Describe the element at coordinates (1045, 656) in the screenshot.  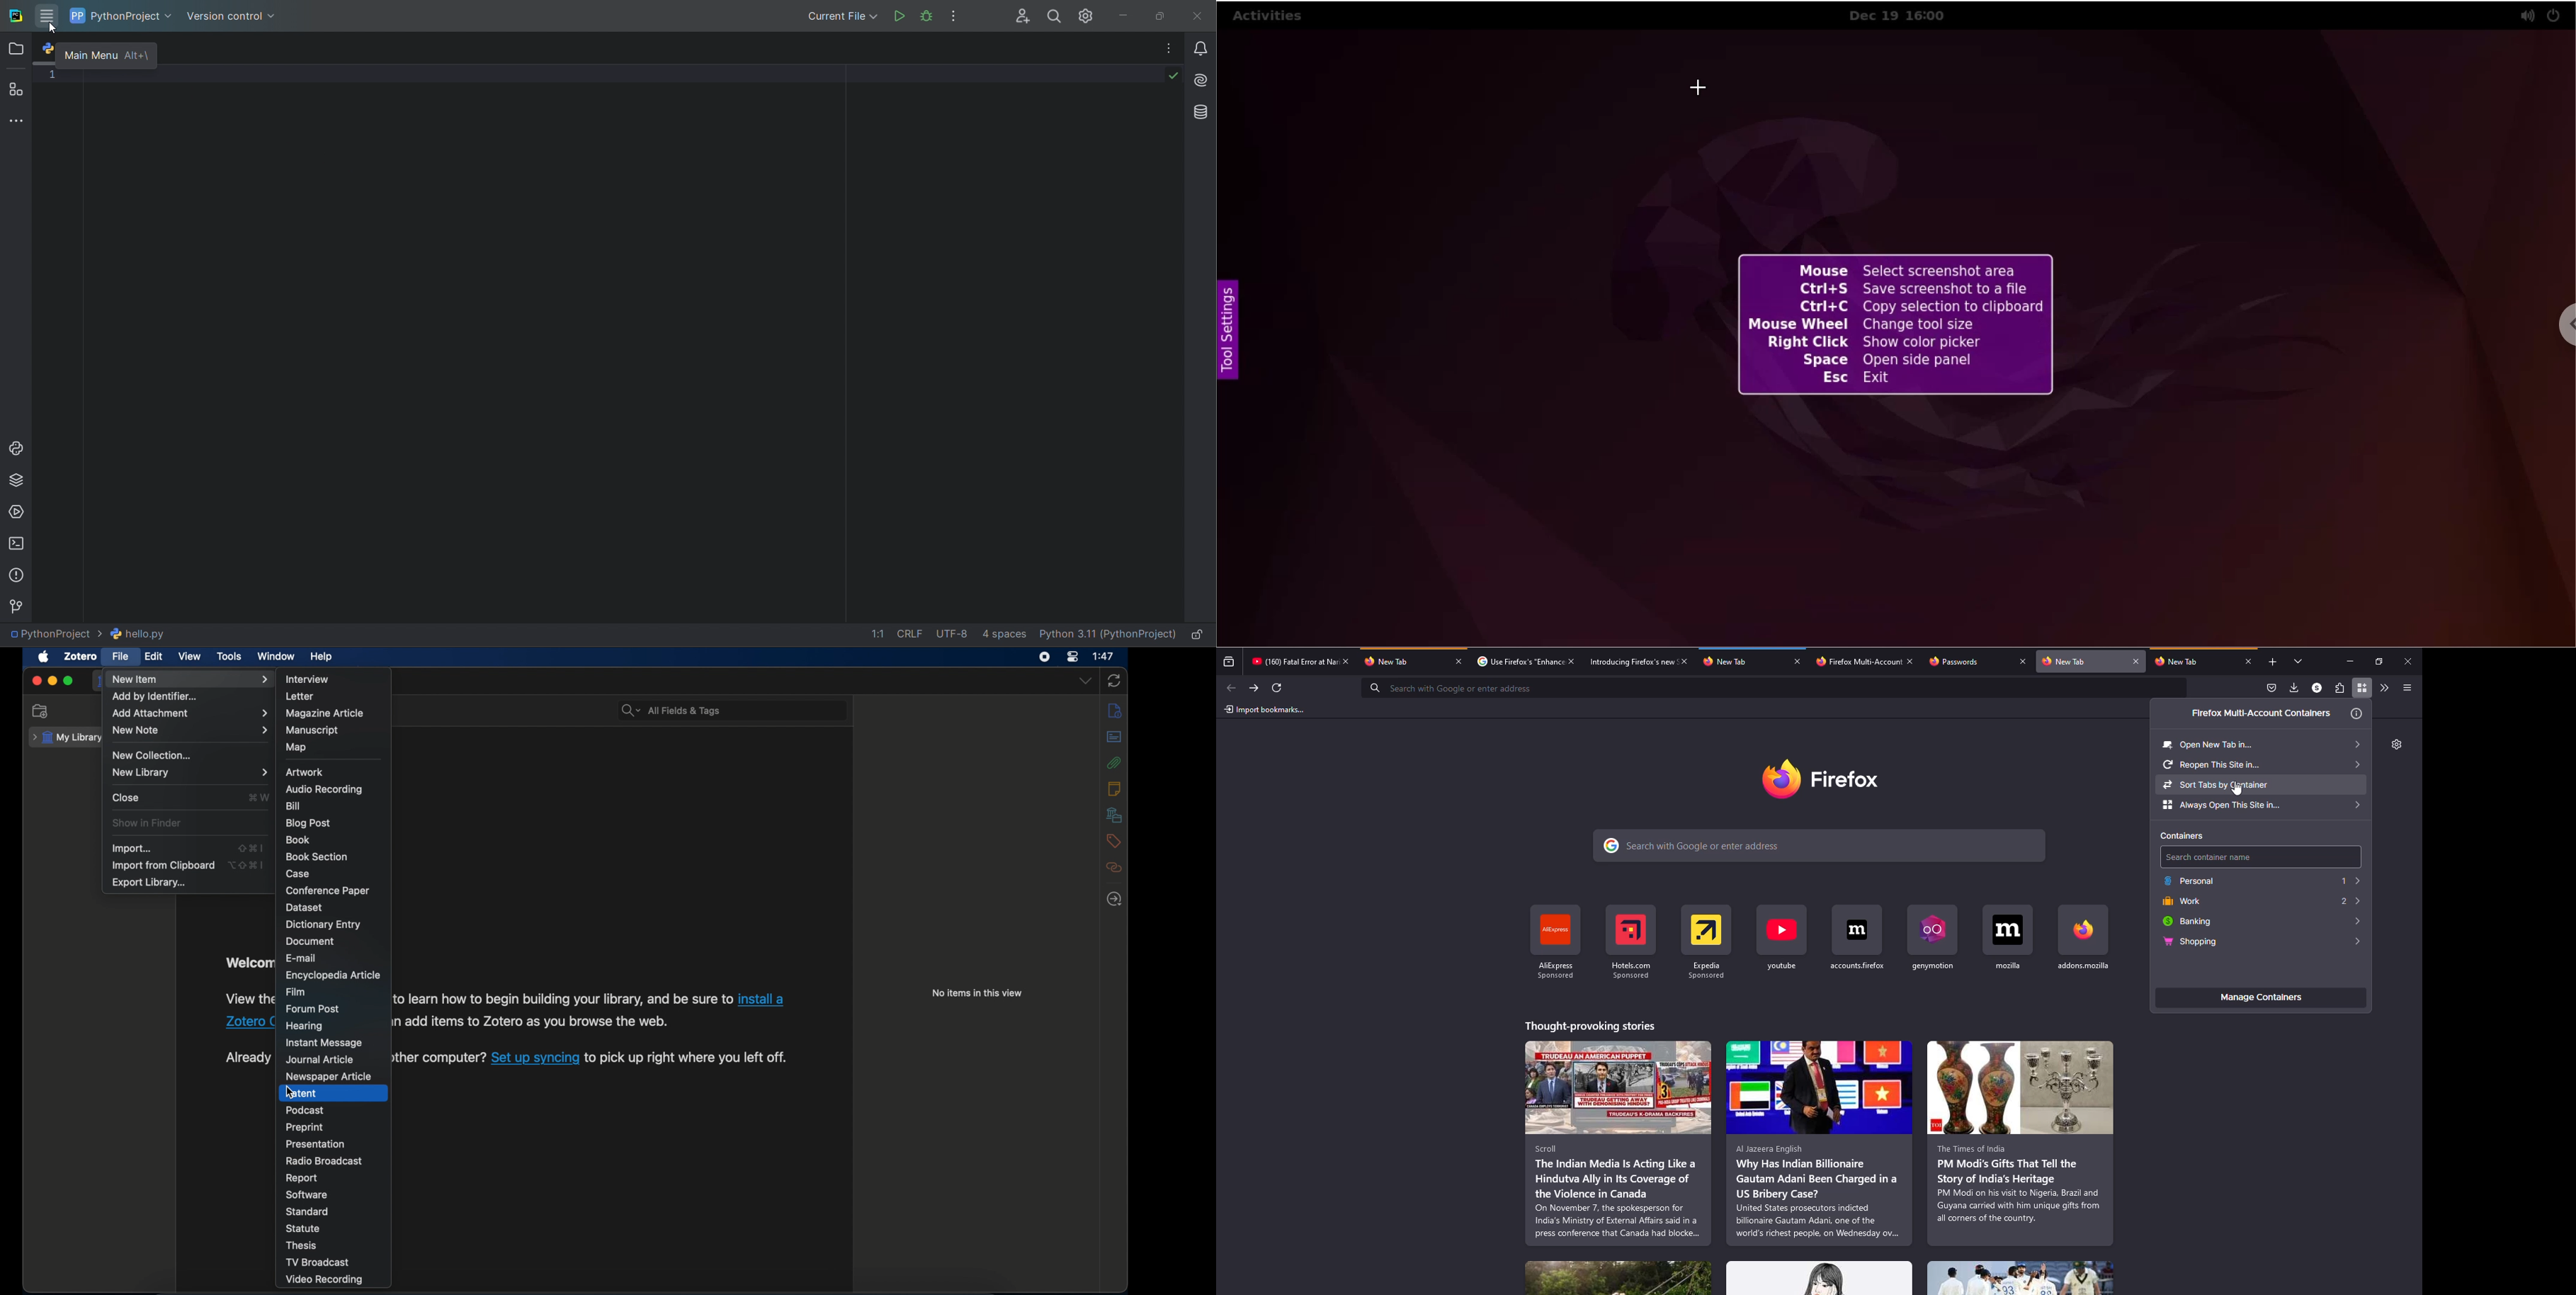
I see `screen recorder` at that location.